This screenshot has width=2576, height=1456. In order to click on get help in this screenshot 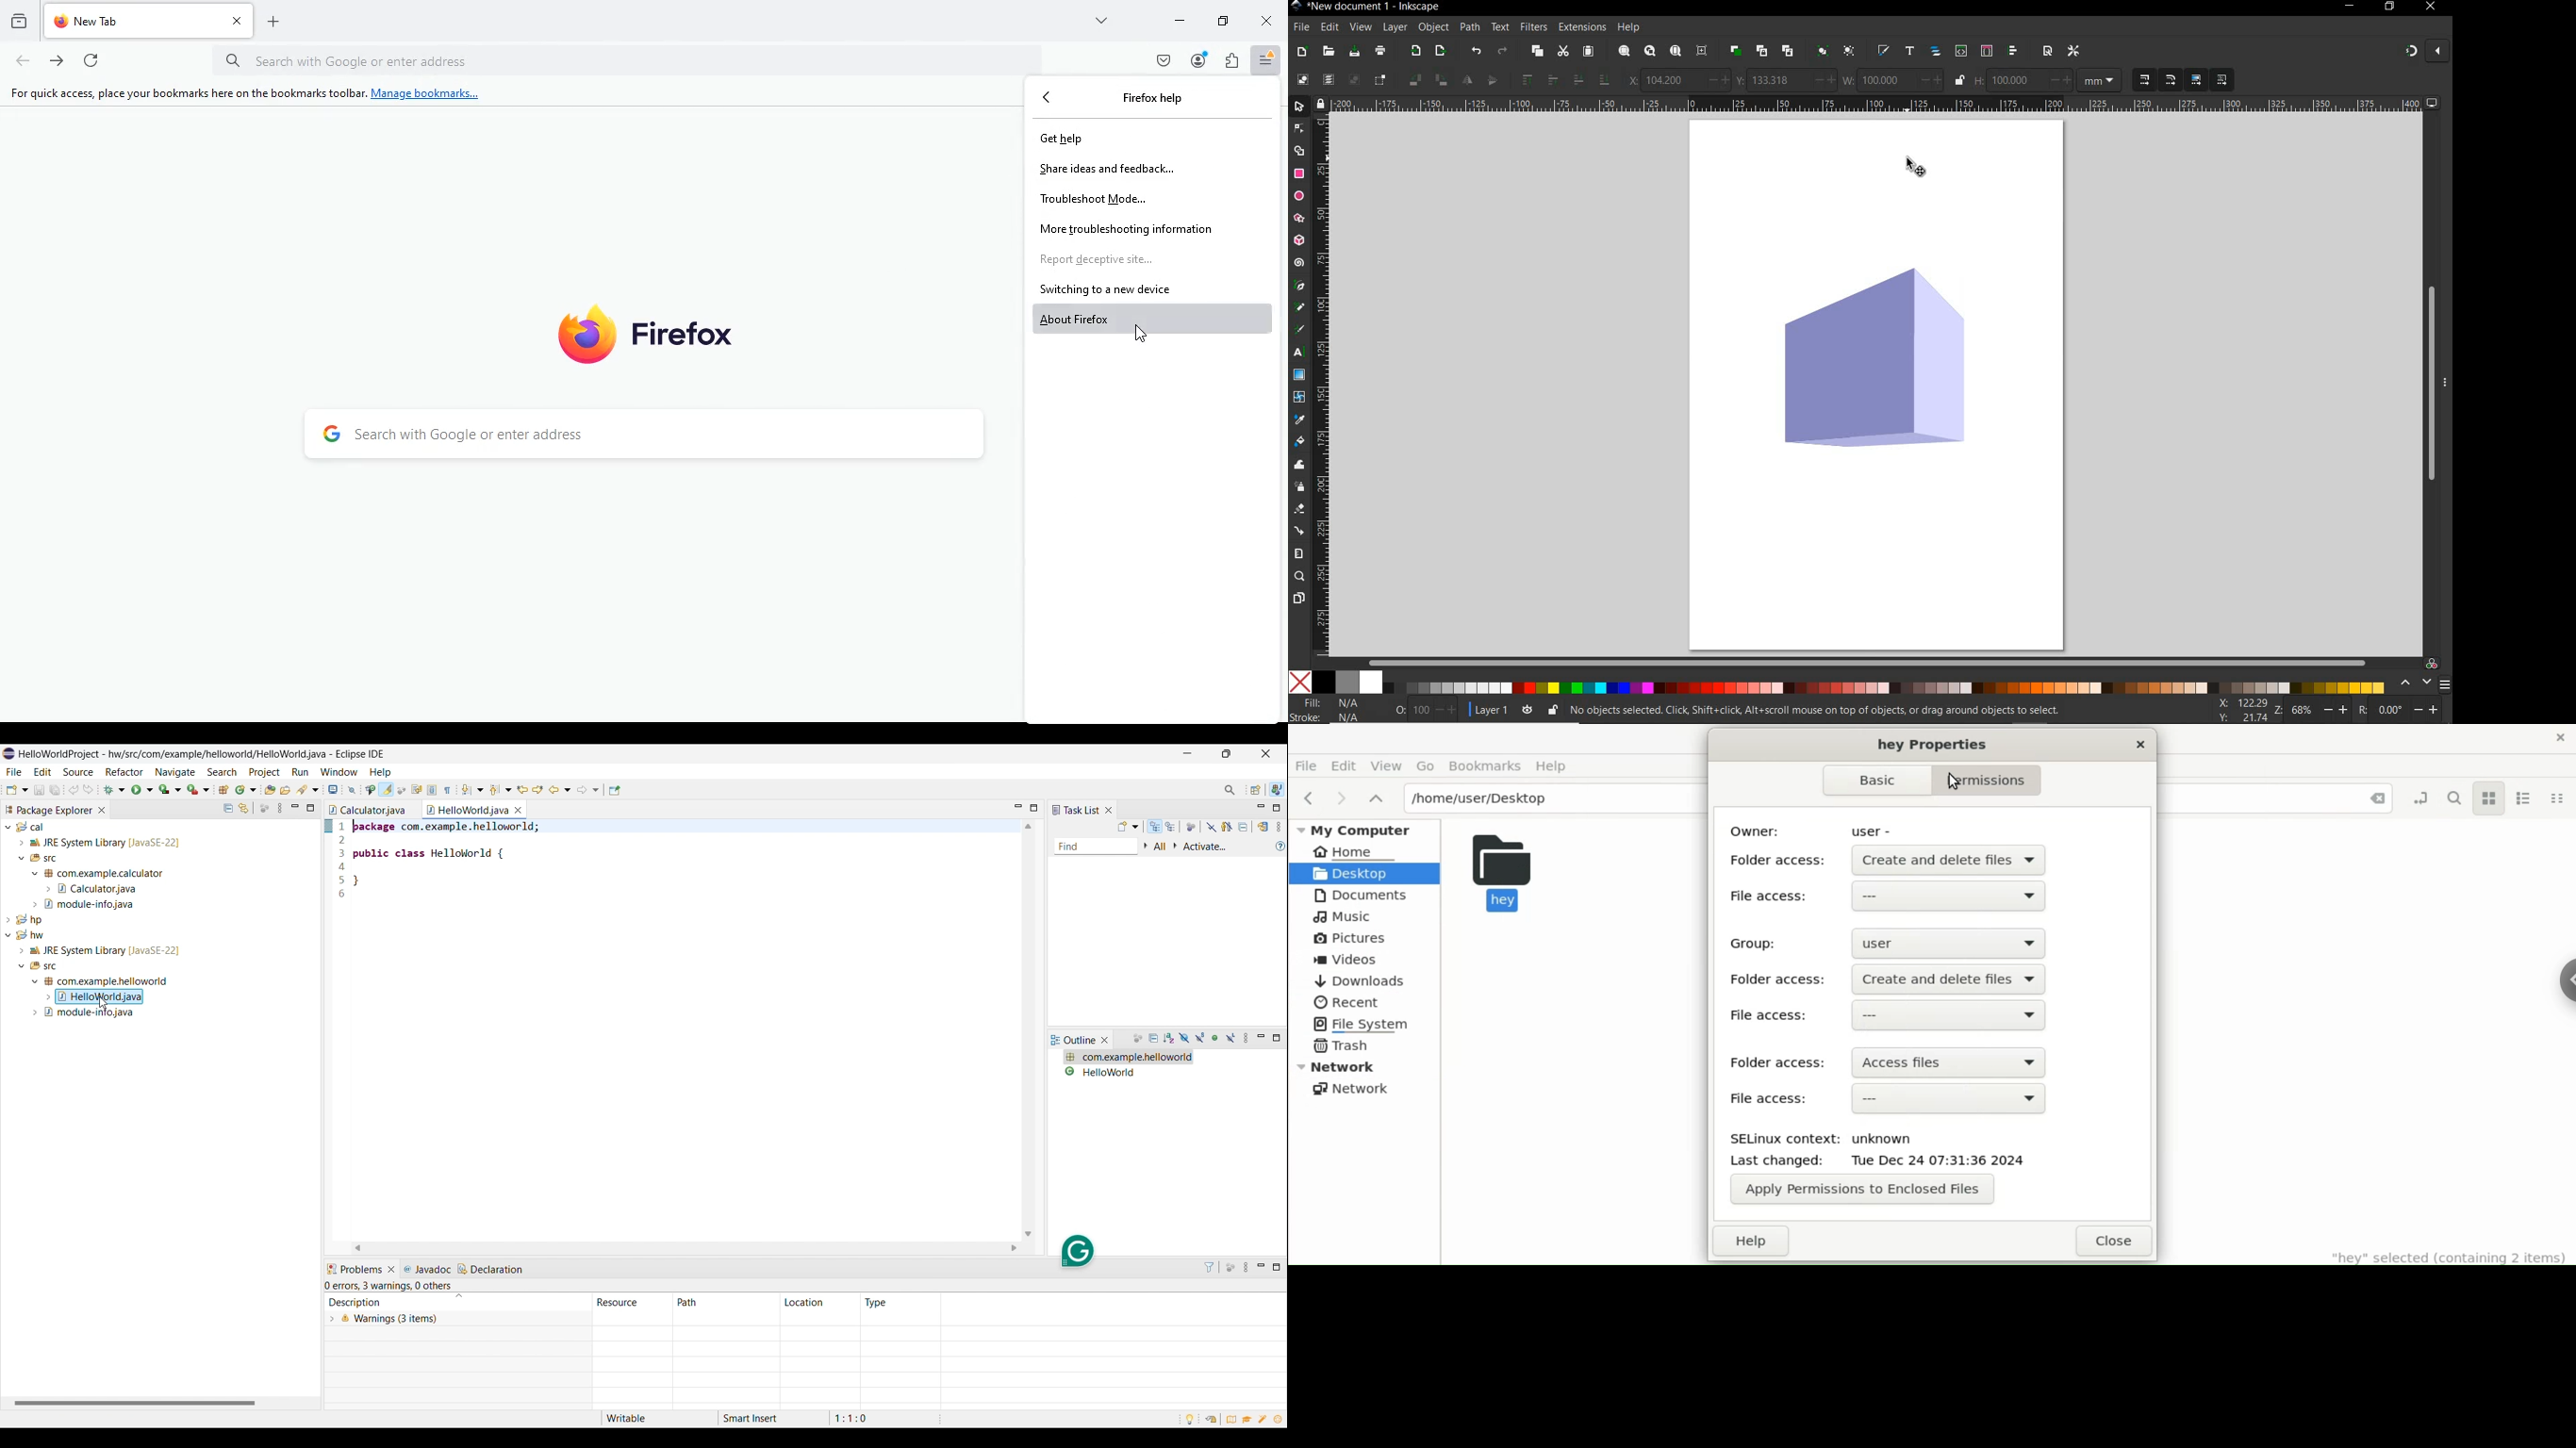, I will do `click(1080, 140)`.